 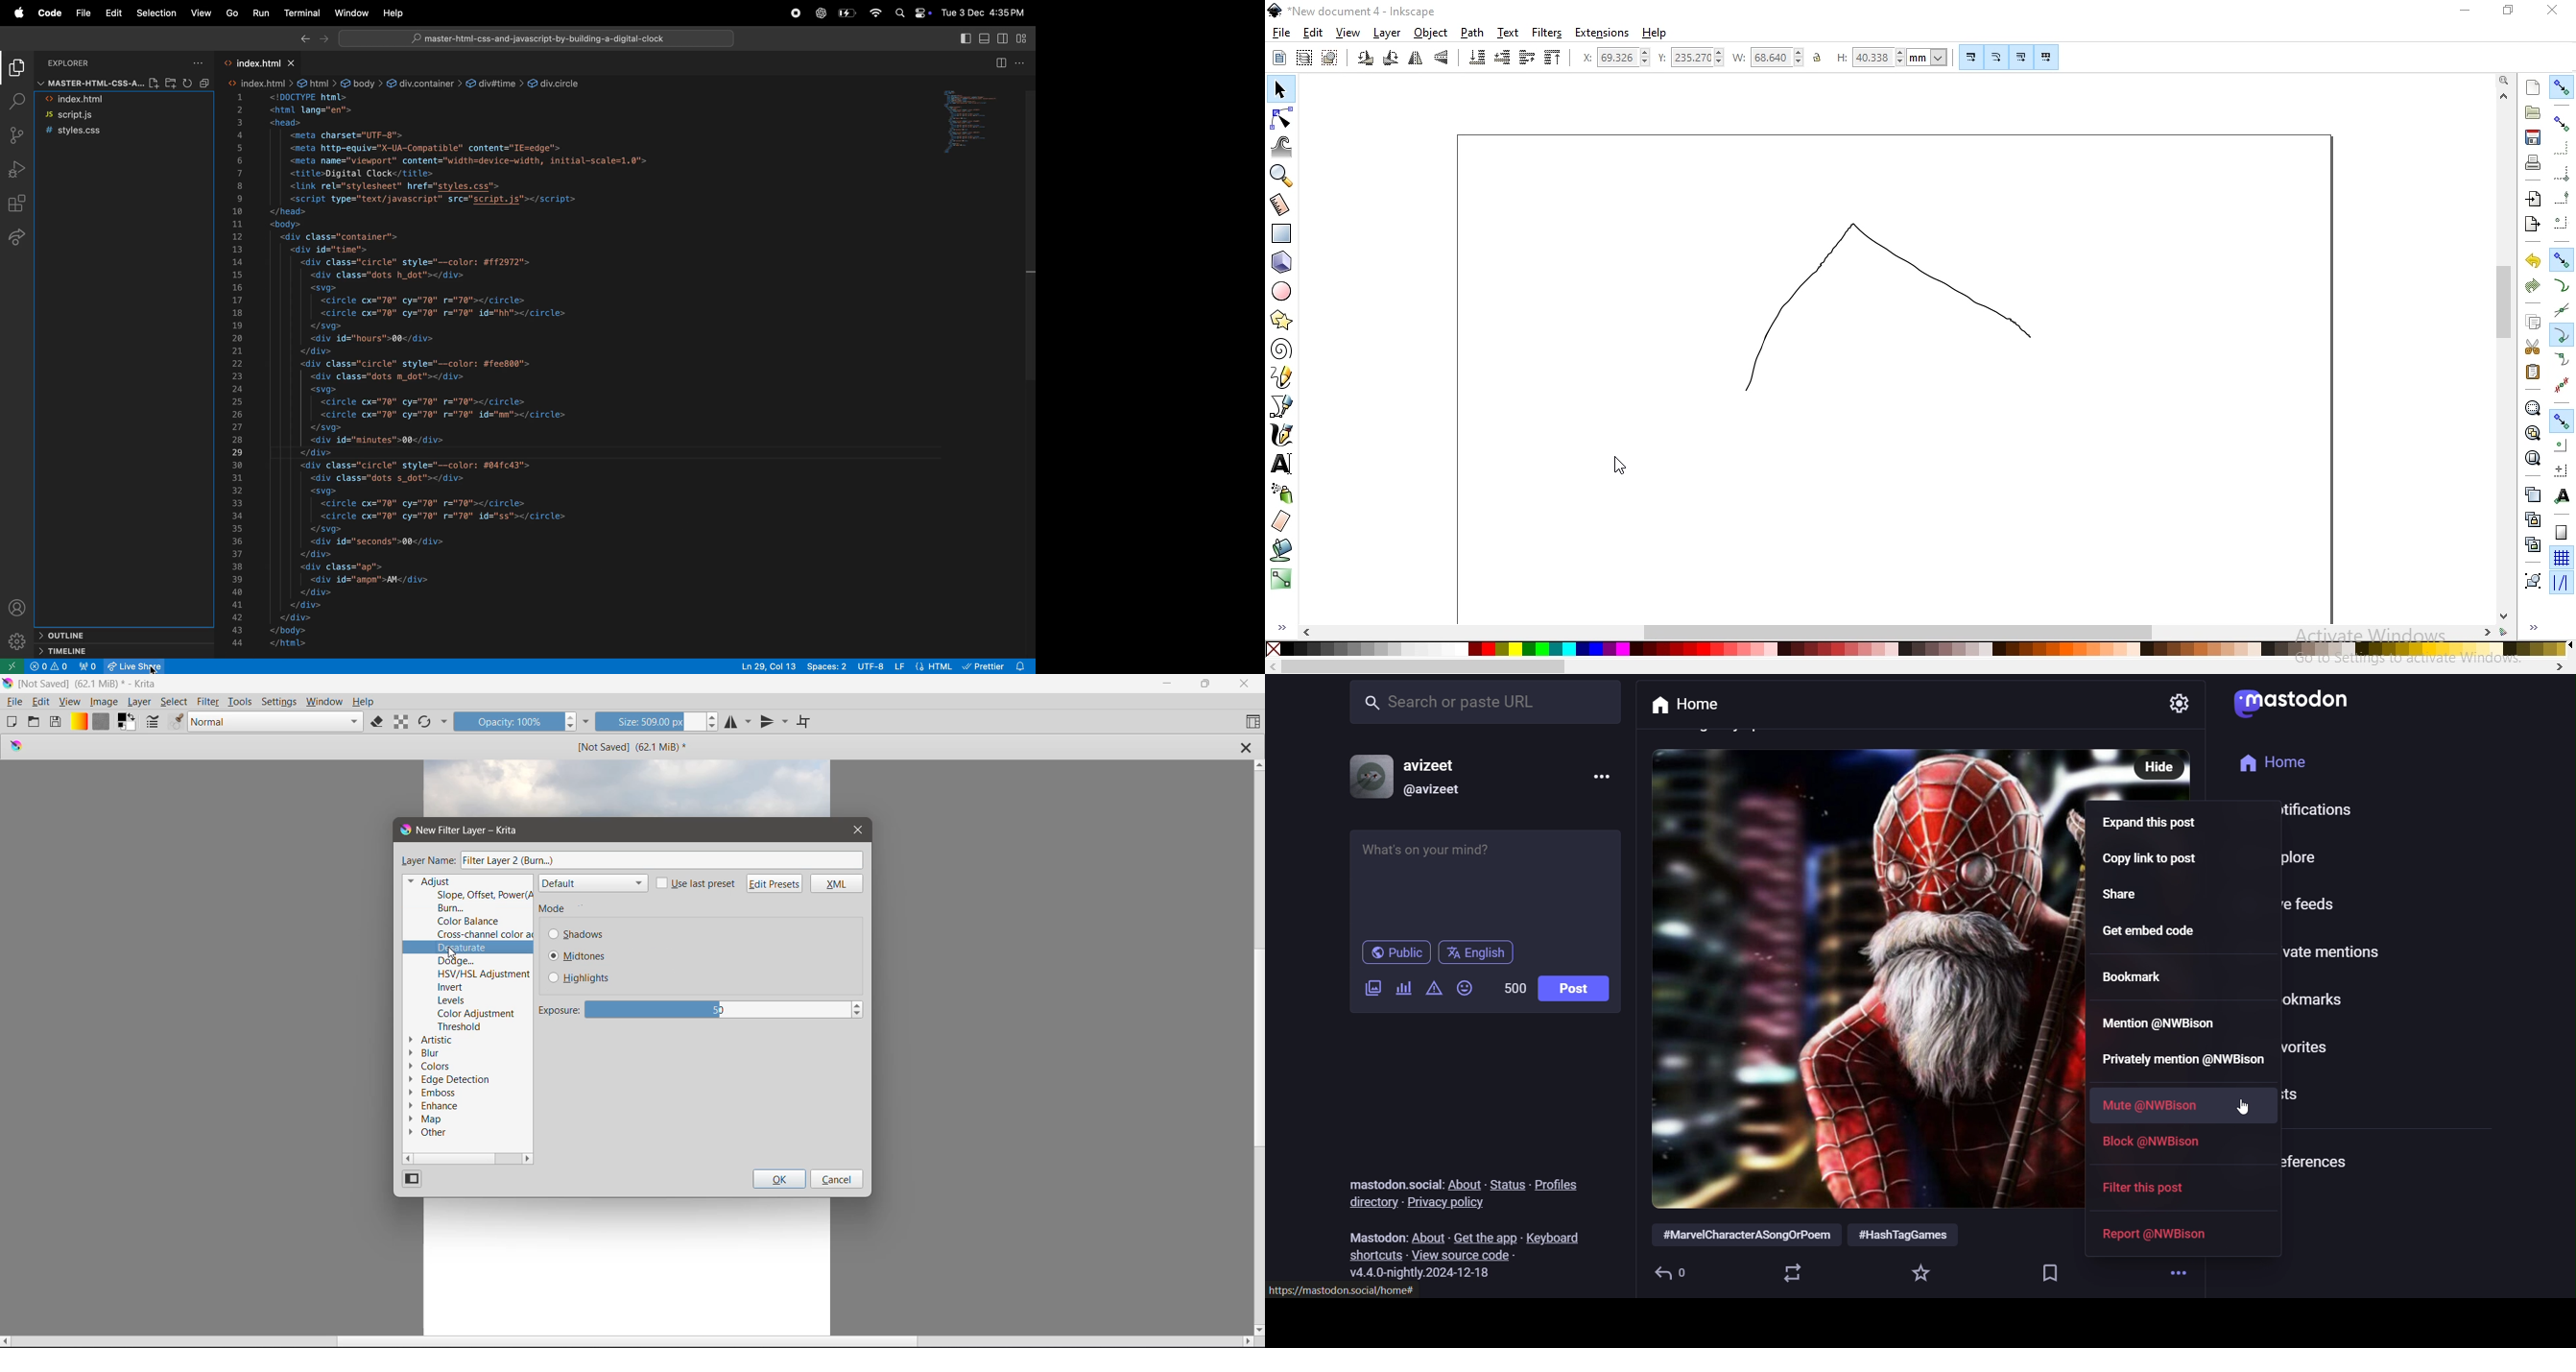 I want to click on Color Balance, so click(x=477, y=923).